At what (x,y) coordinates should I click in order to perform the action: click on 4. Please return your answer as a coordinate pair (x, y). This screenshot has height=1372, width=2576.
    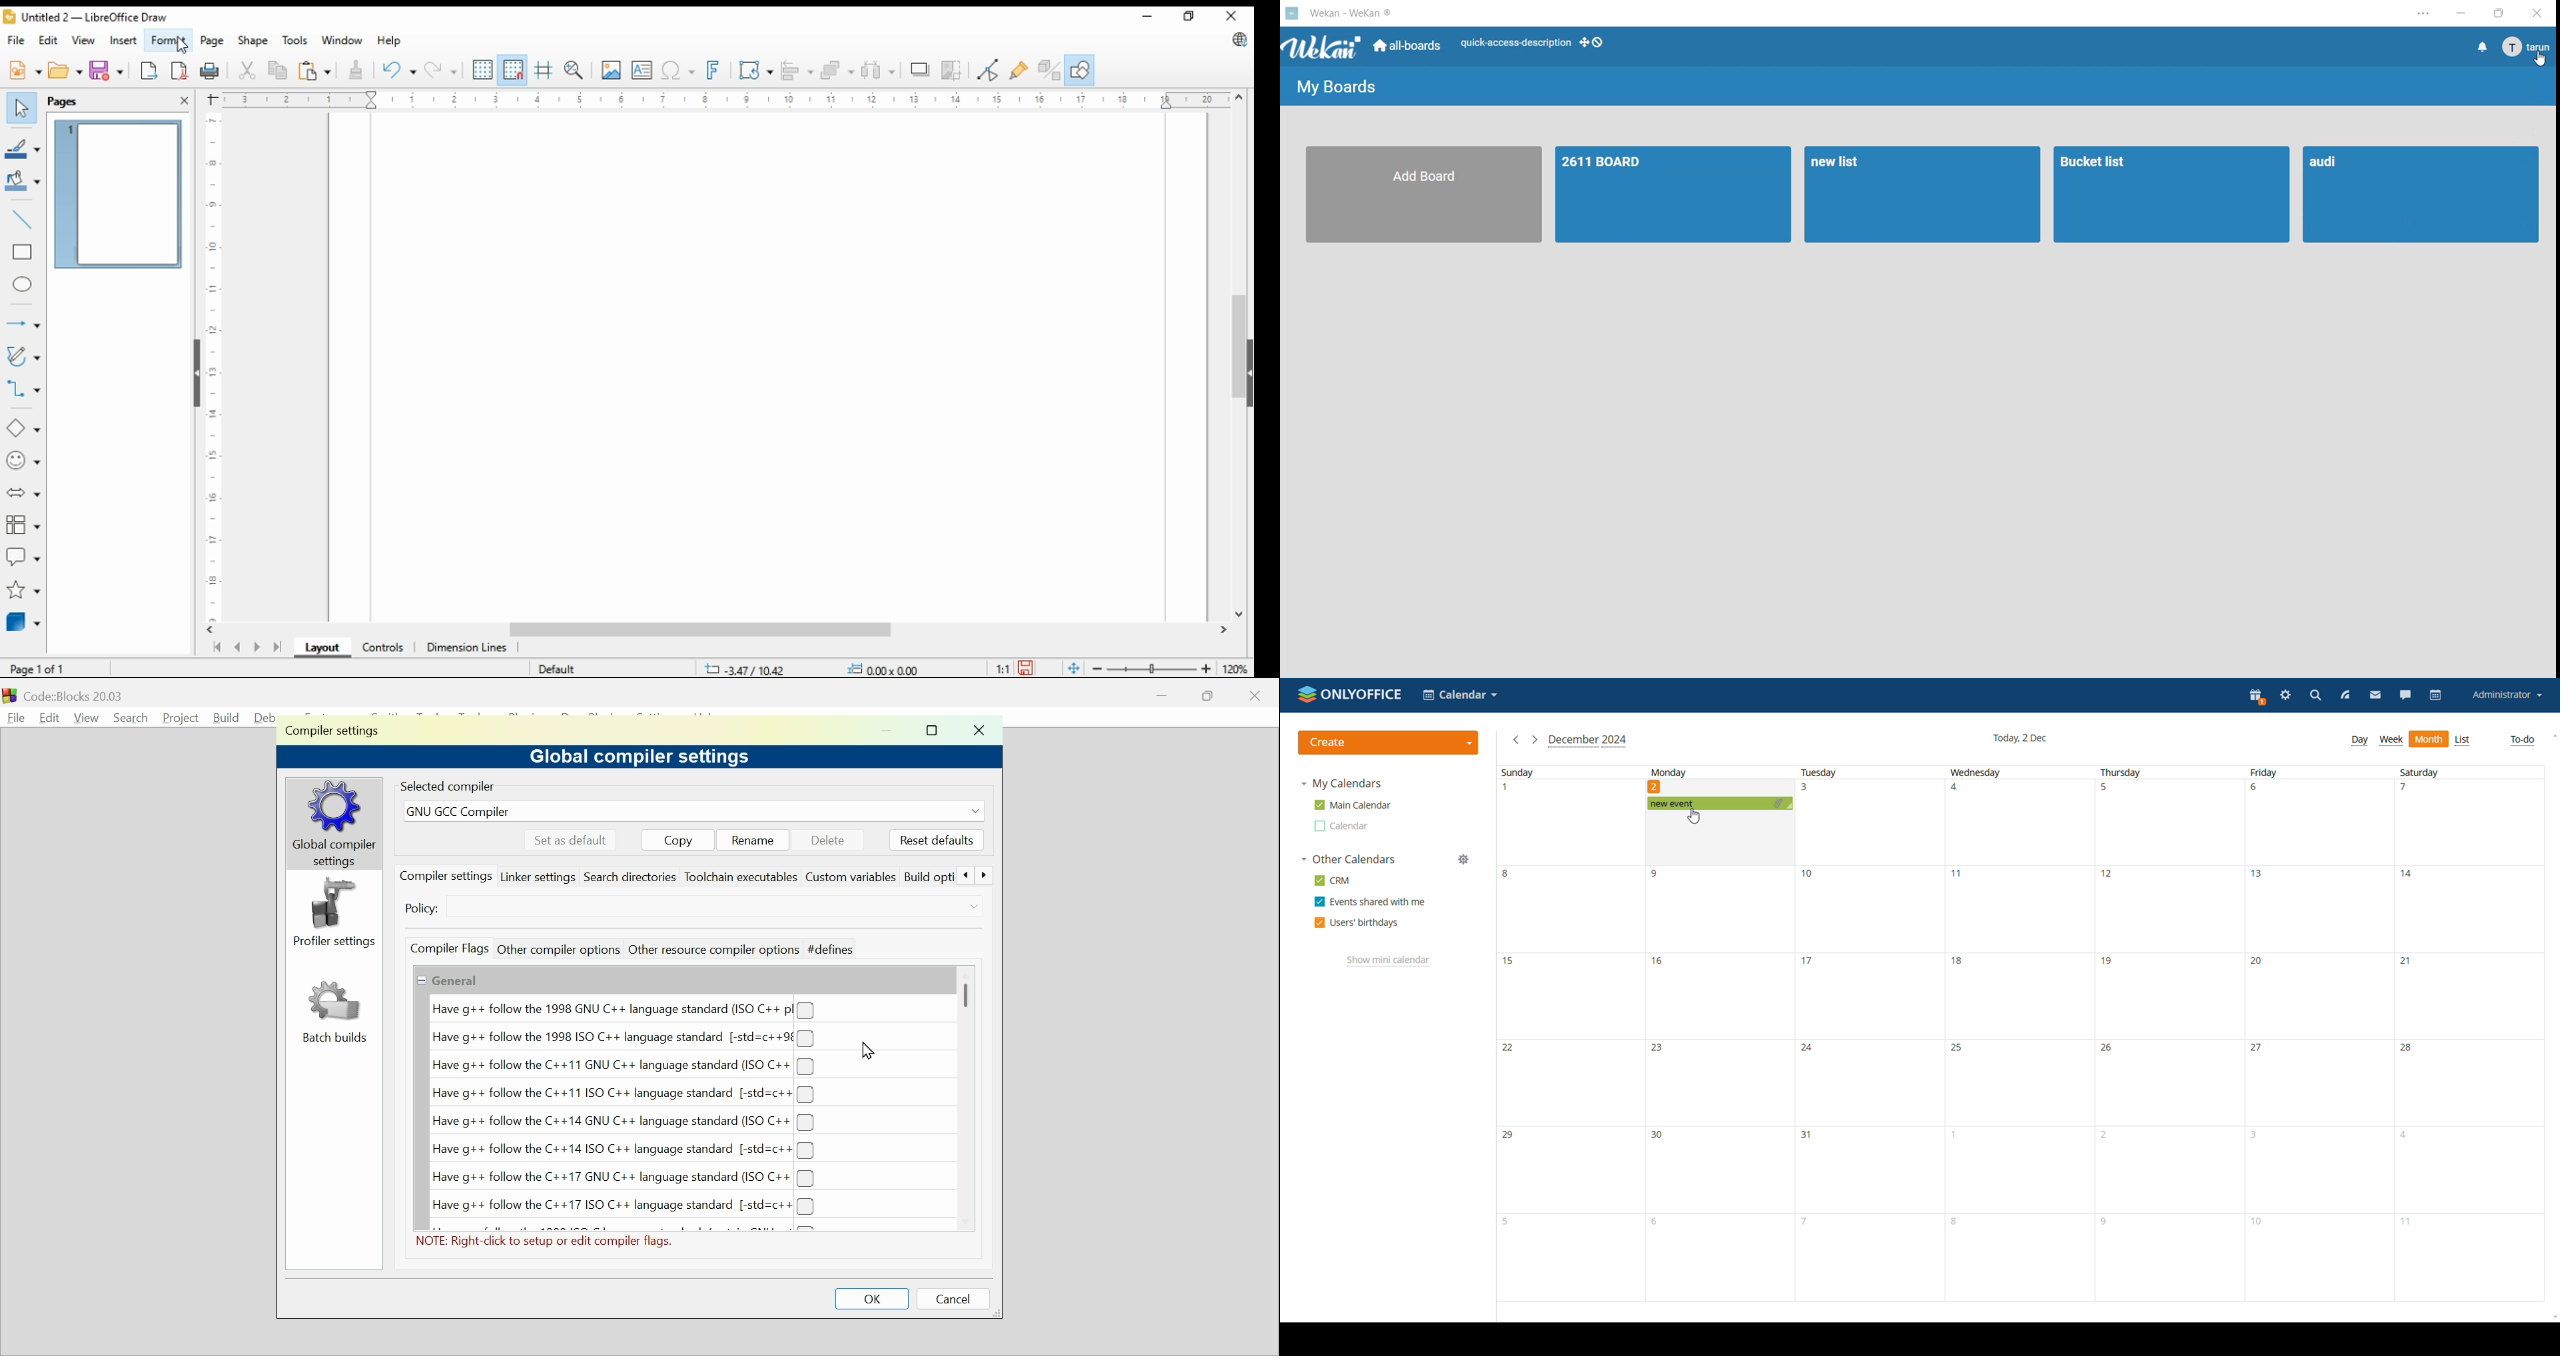
    Looking at the image, I should click on (1959, 792).